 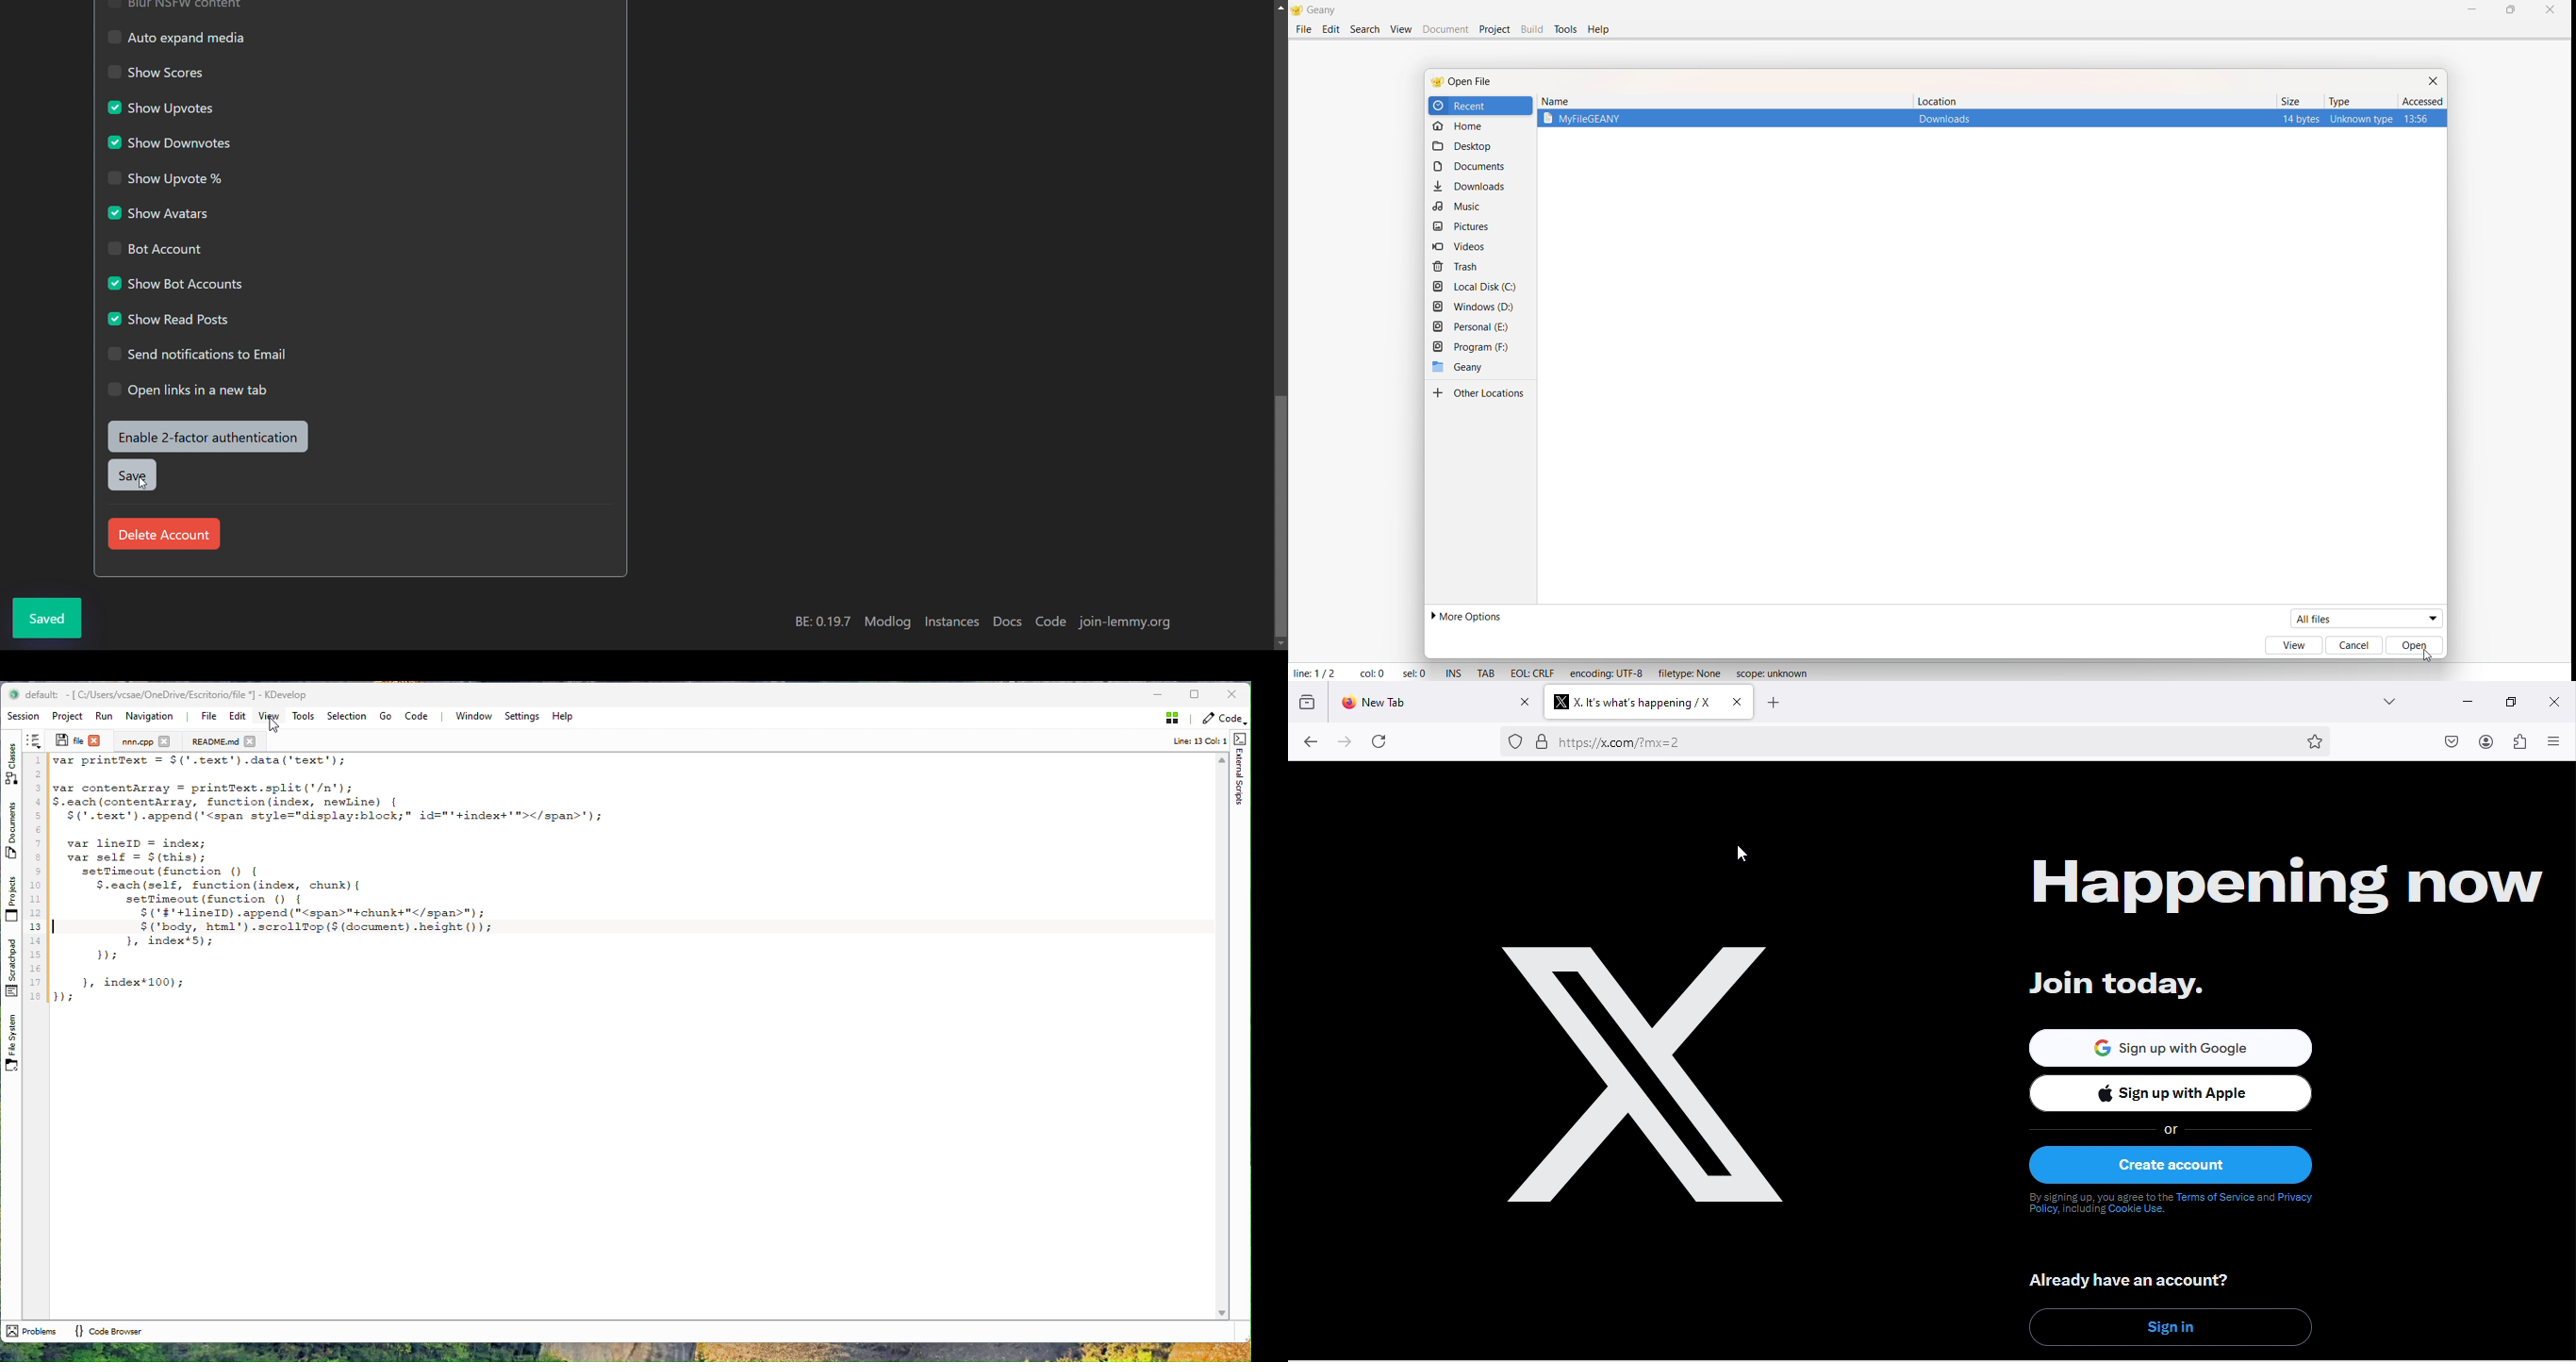 I want to click on show upvotes, so click(x=163, y=108).